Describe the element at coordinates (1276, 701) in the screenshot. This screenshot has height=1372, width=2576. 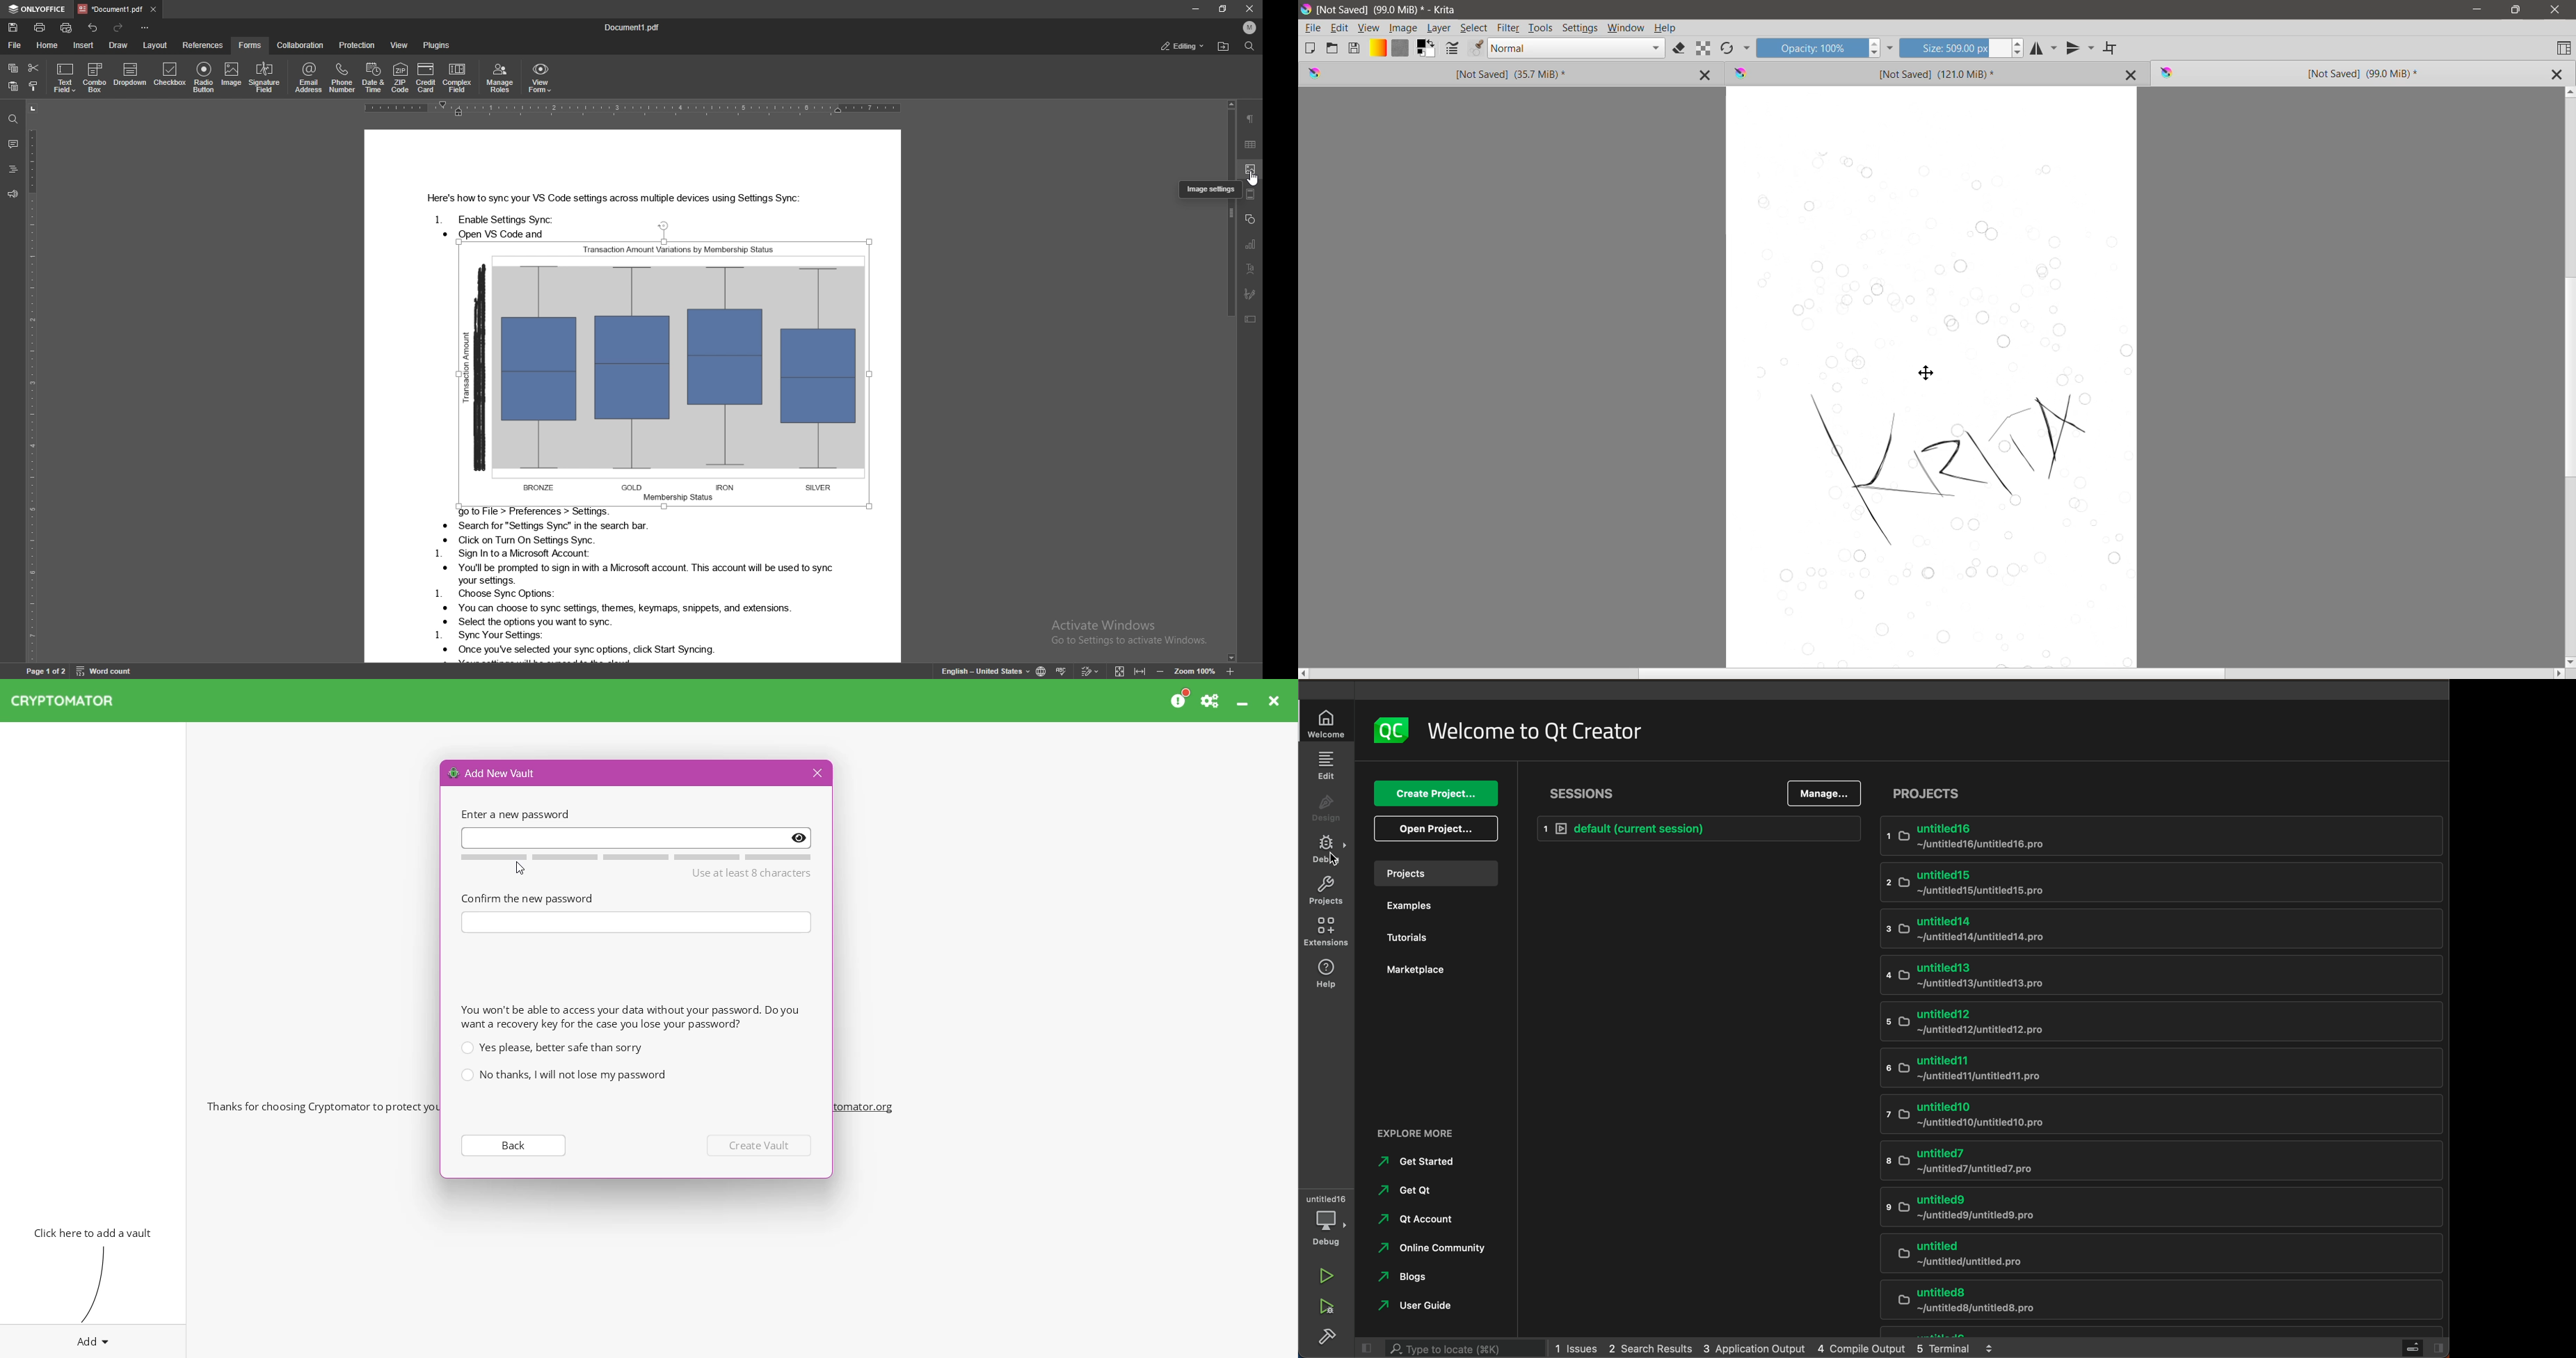
I see `Close` at that location.